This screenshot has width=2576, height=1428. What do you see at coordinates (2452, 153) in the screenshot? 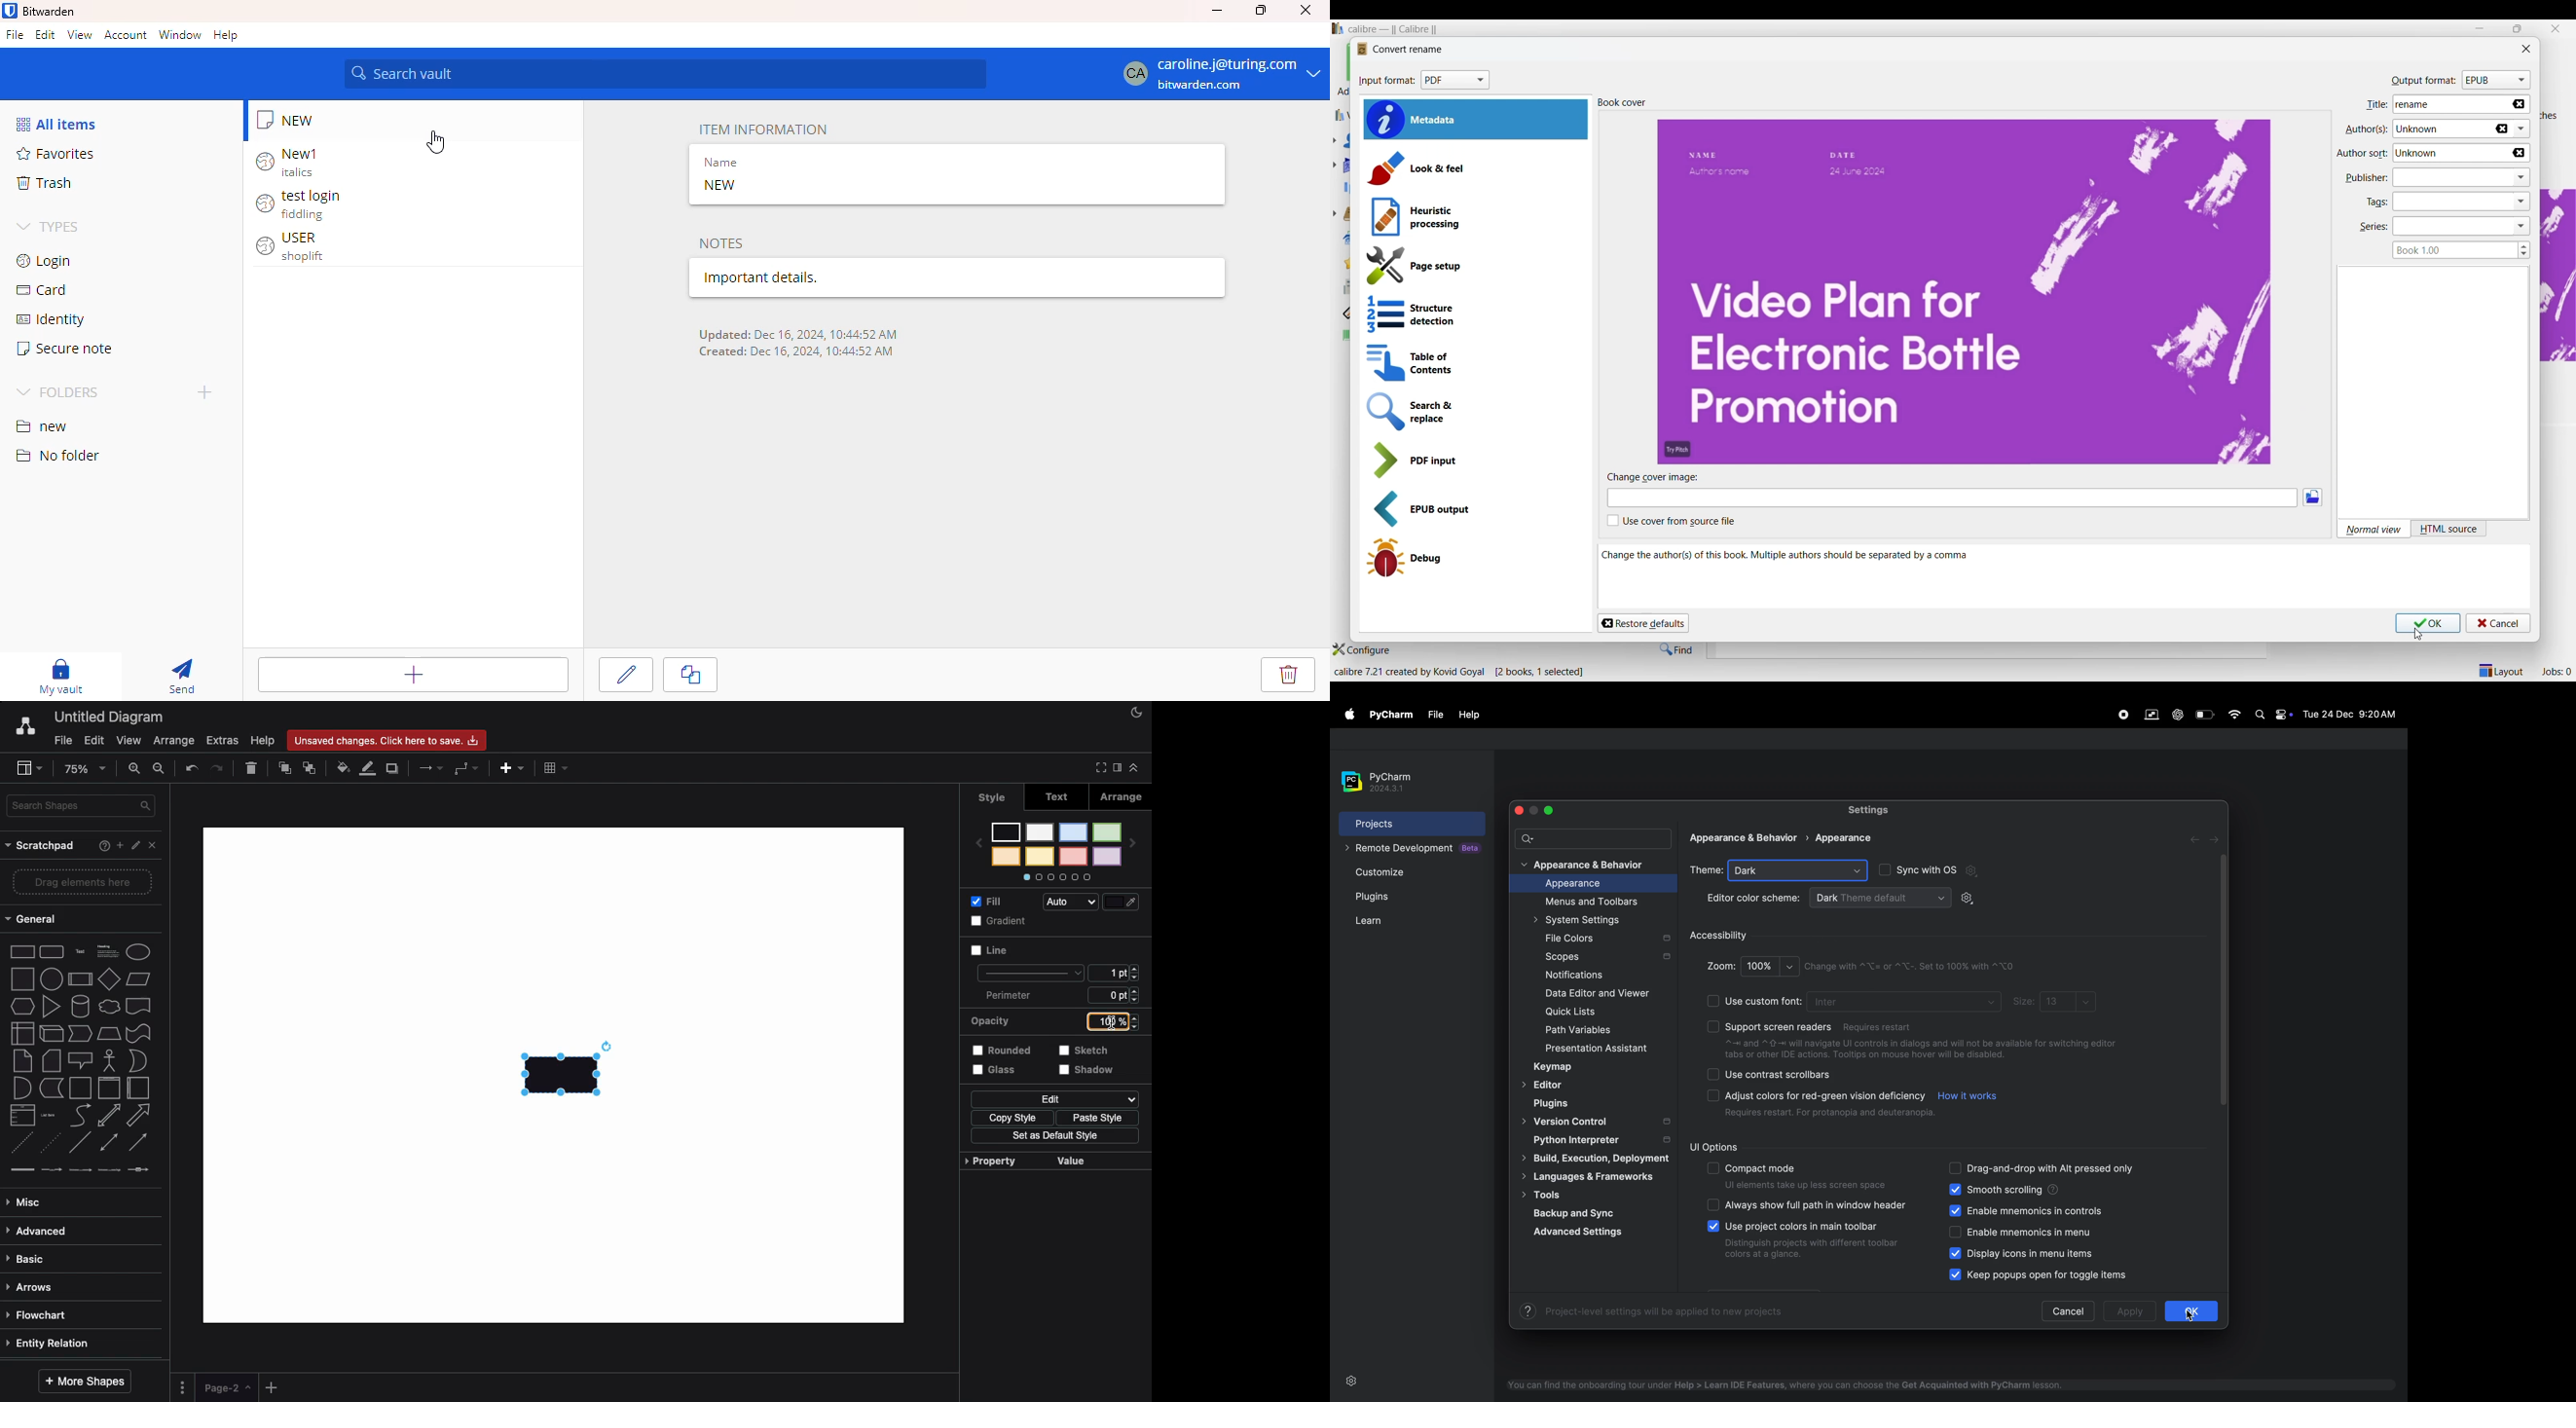
I see `Author name` at bounding box center [2452, 153].